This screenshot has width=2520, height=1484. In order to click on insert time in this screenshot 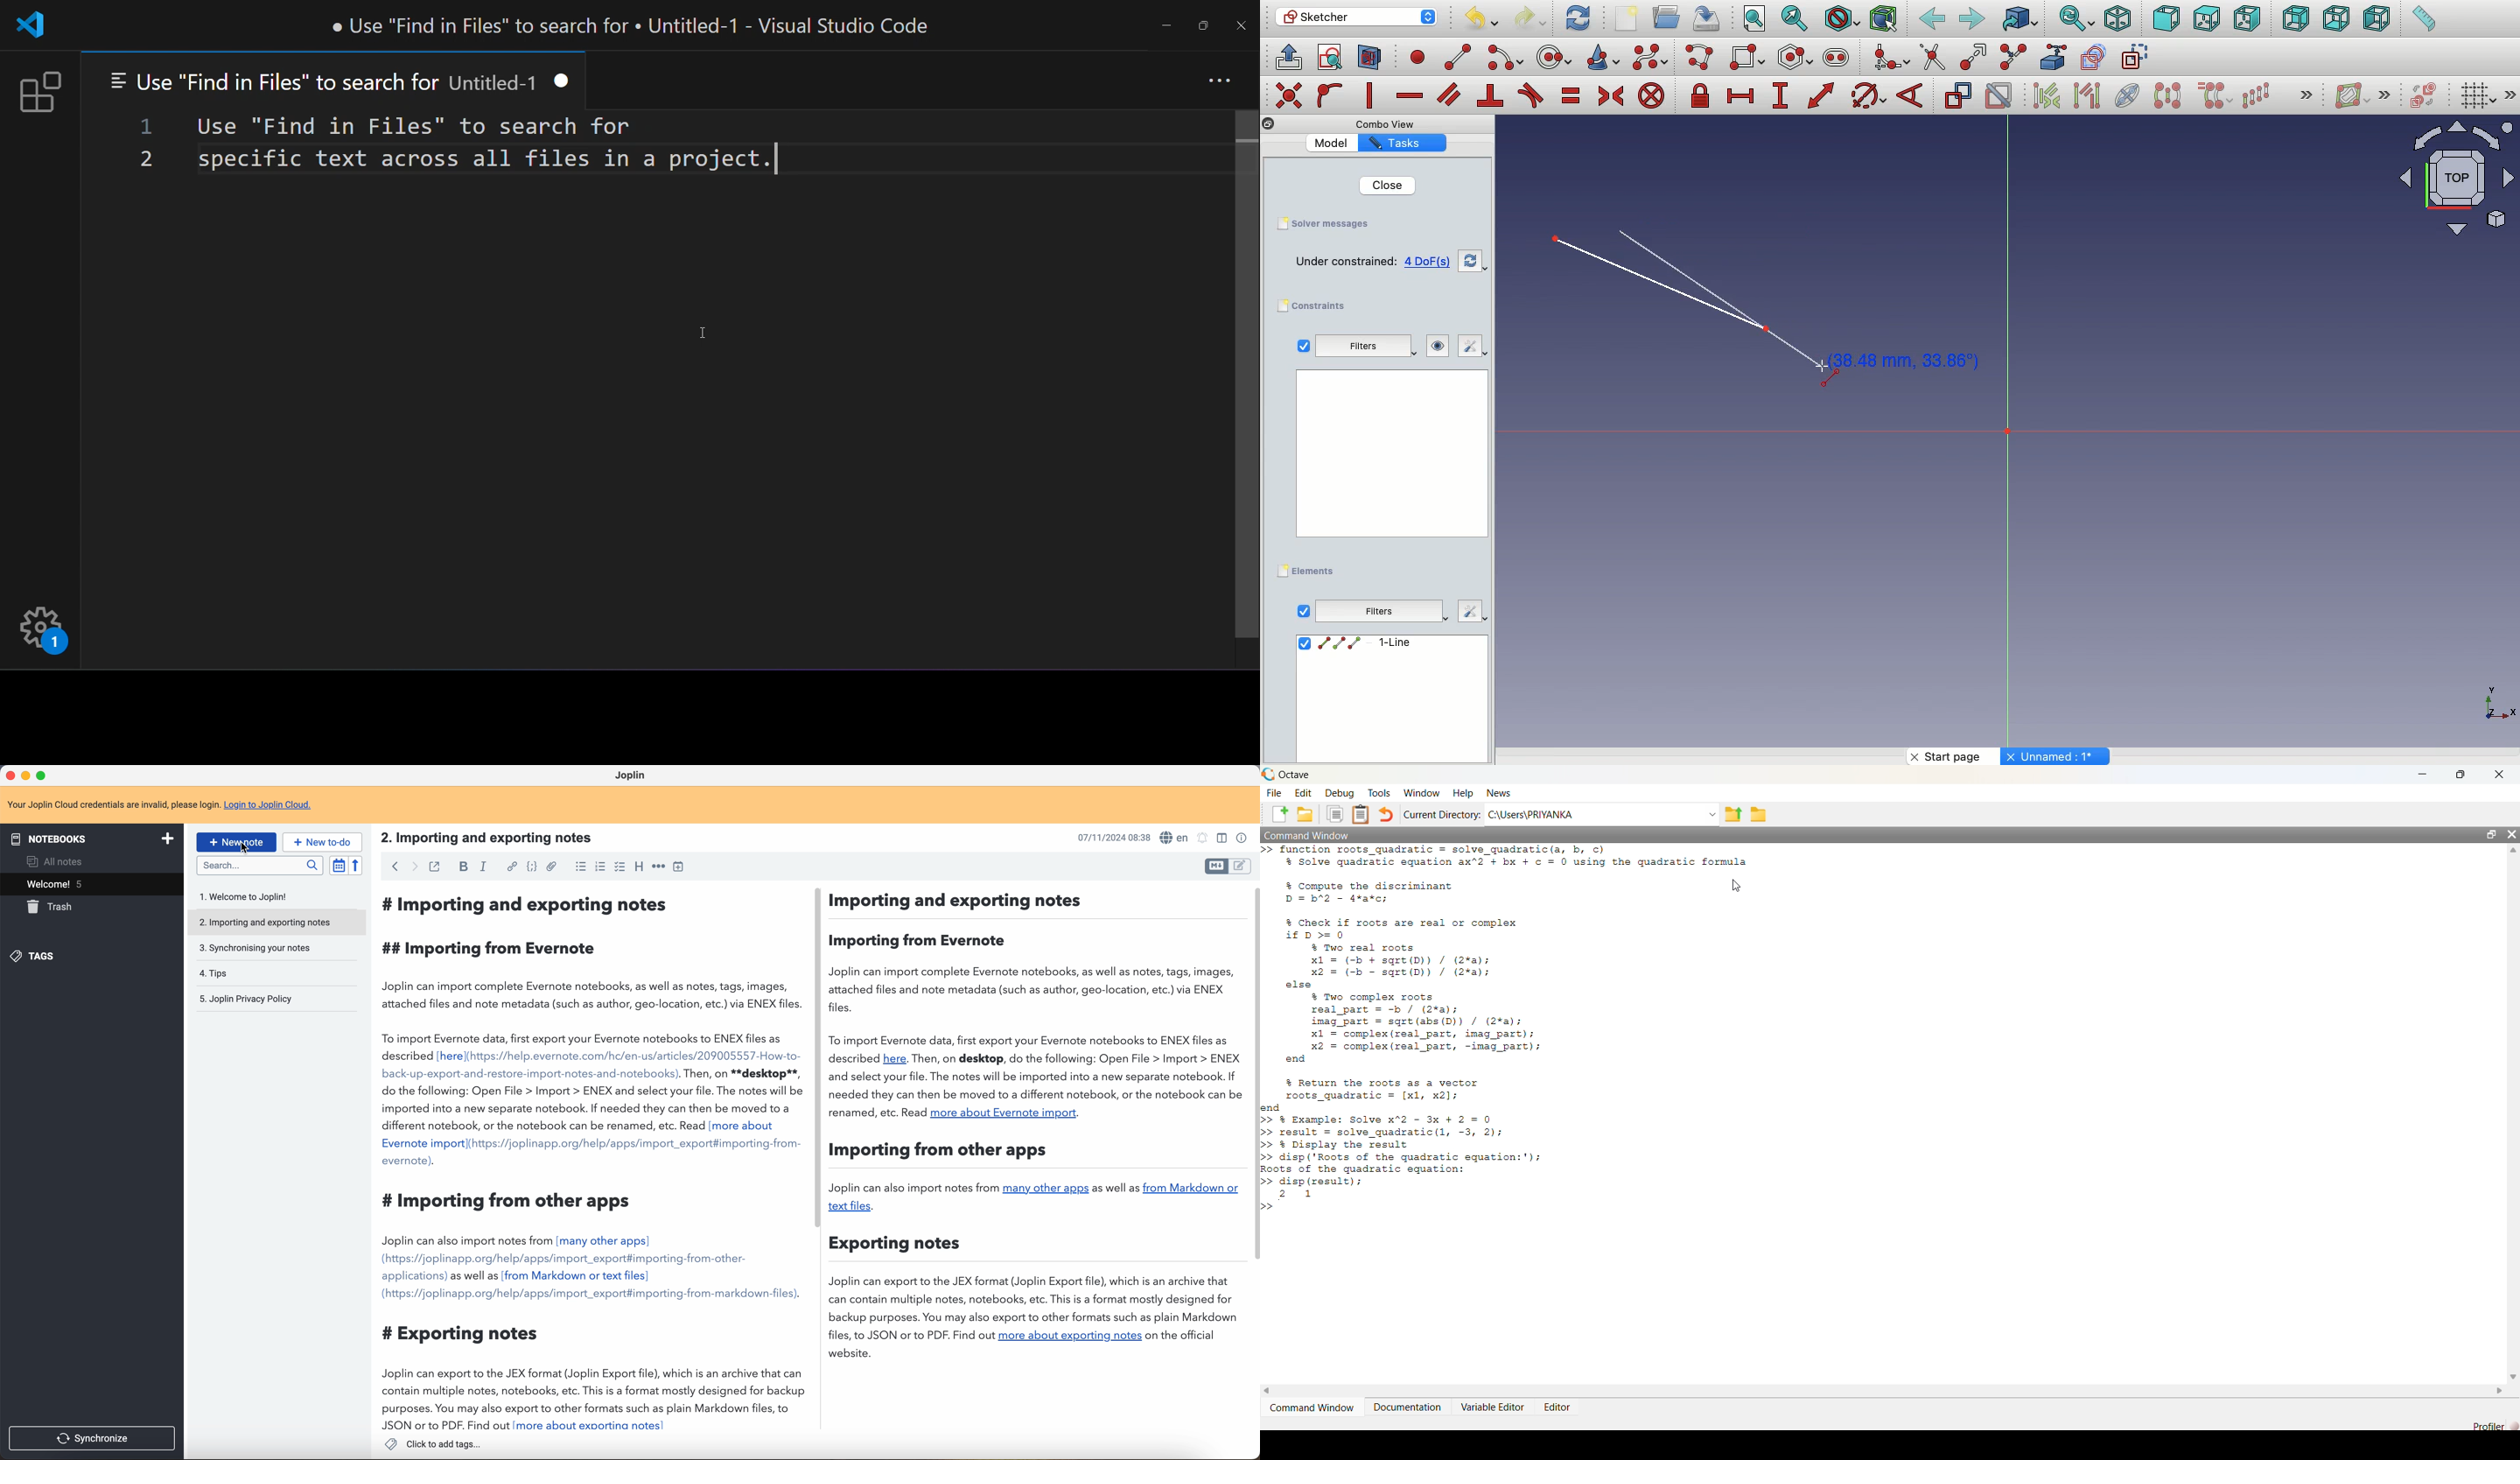, I will do `click(678, 866)`.